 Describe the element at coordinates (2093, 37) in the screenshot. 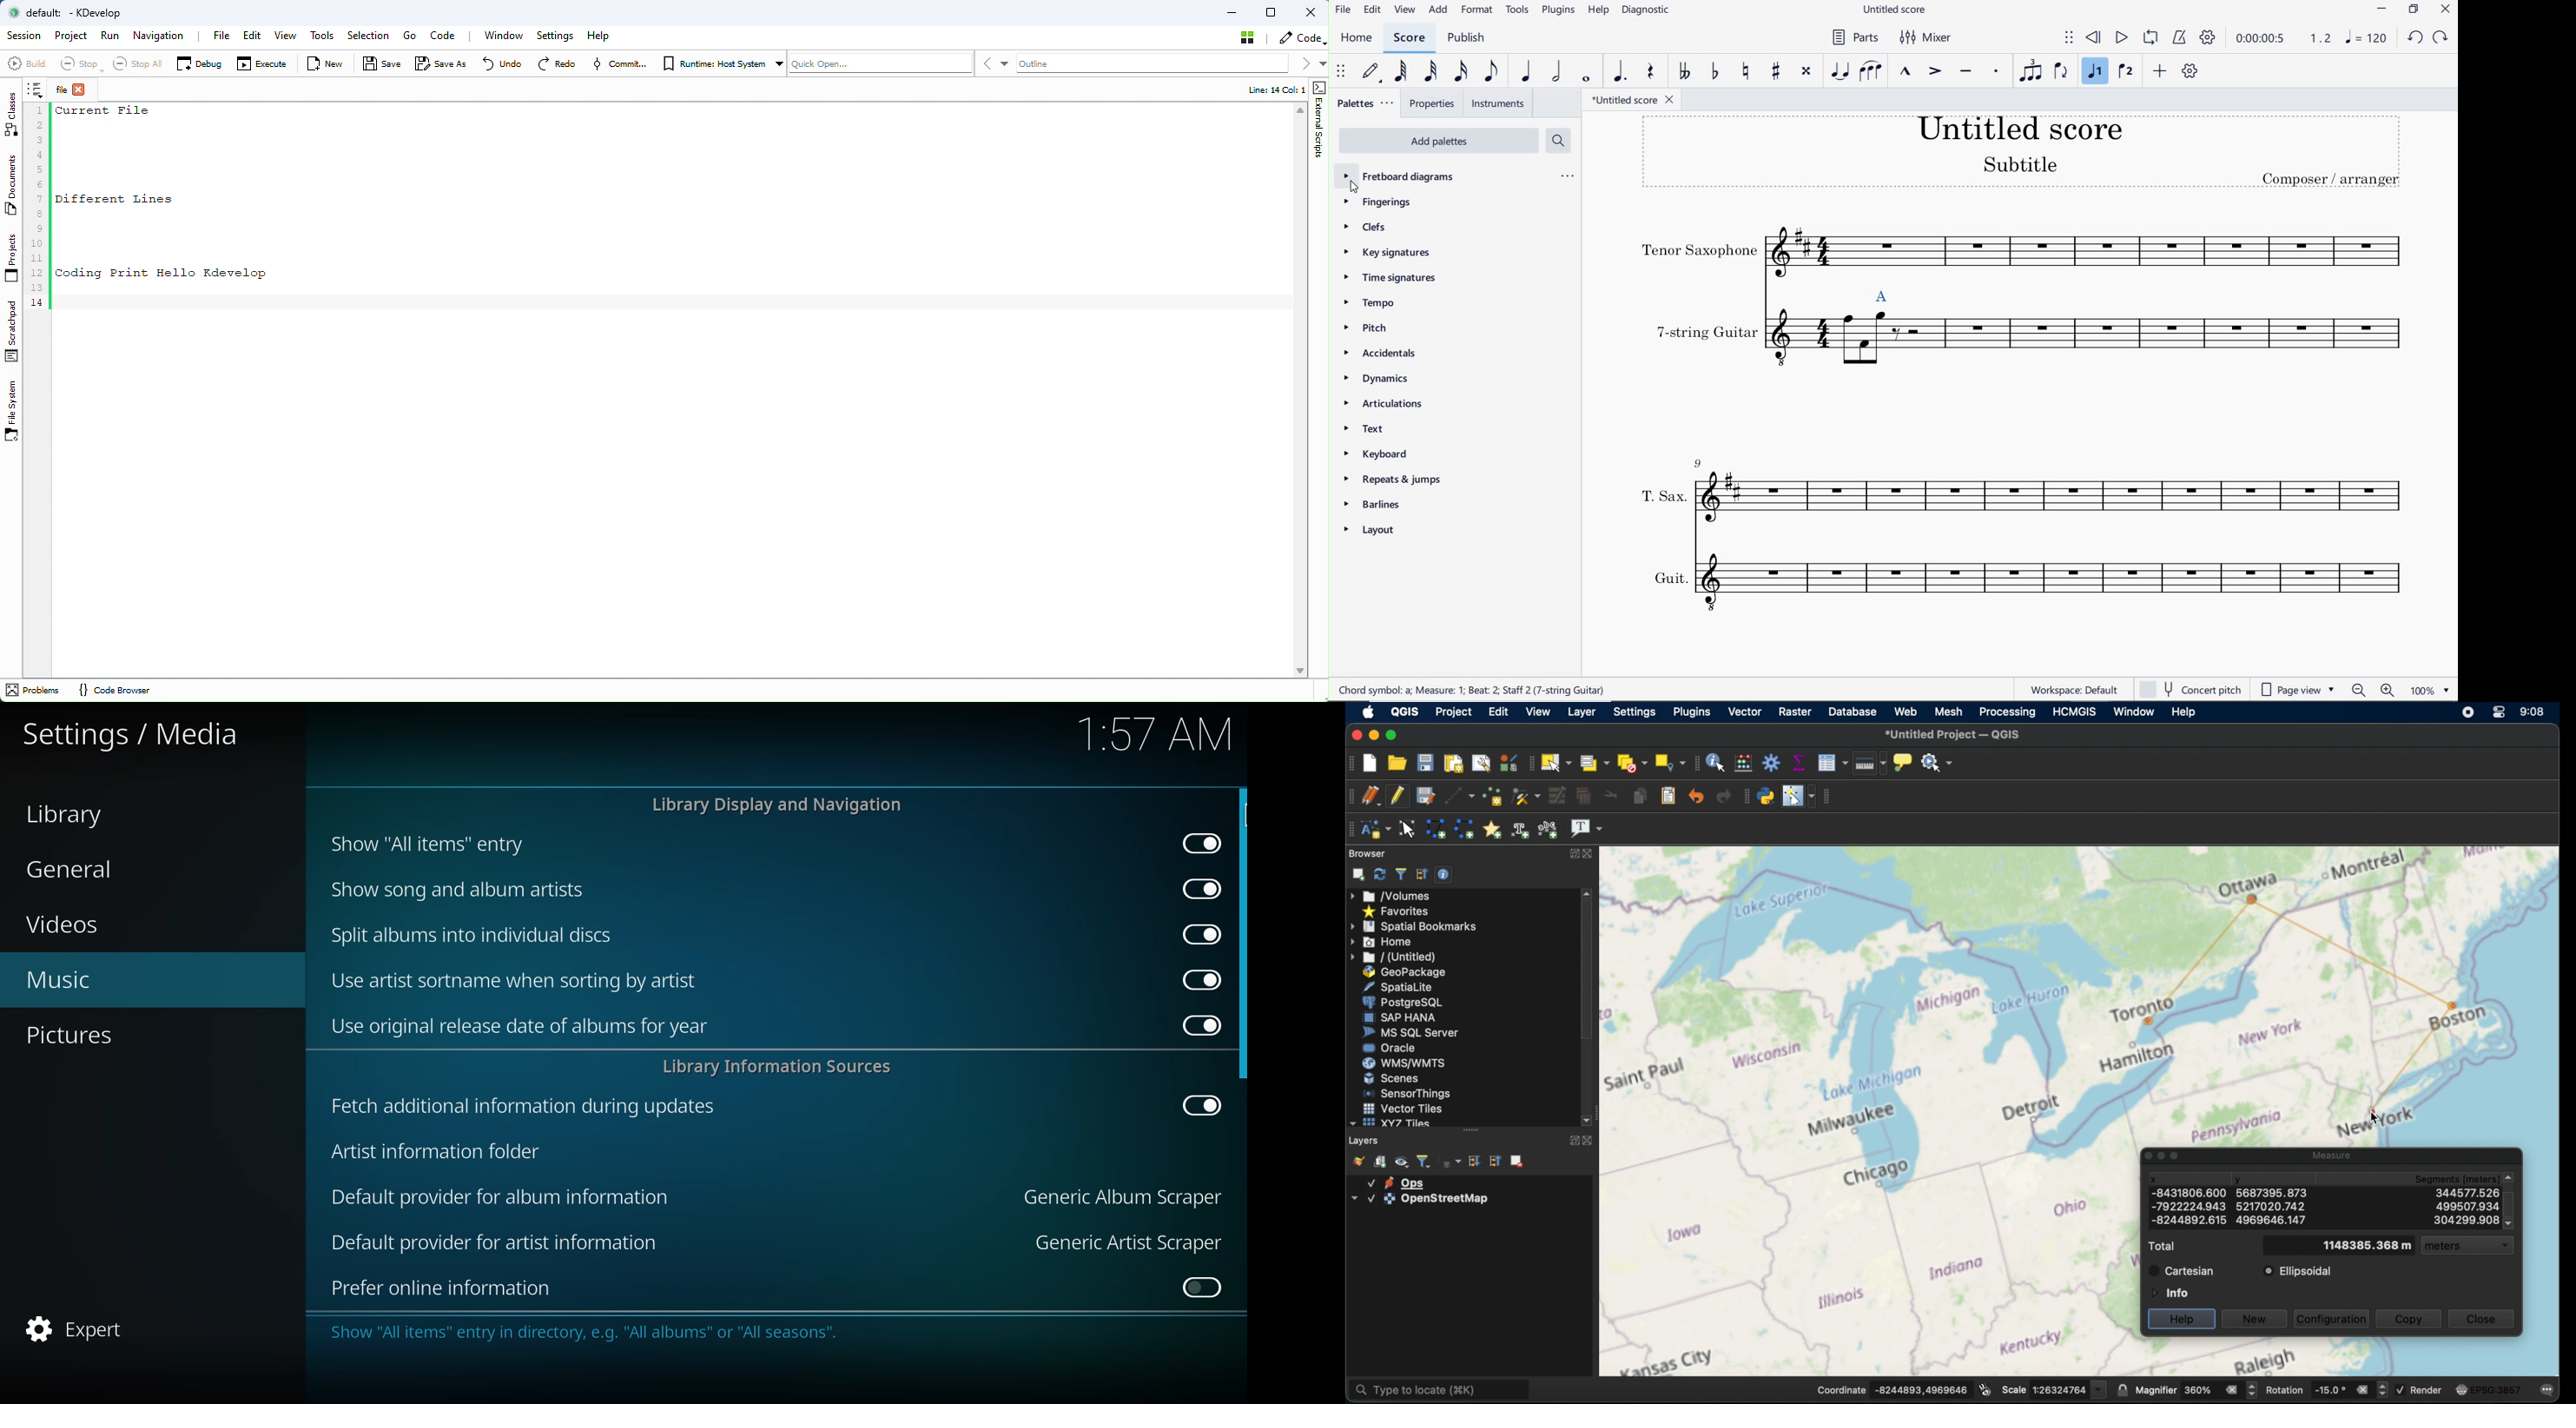

I see `REWIND` at that location.